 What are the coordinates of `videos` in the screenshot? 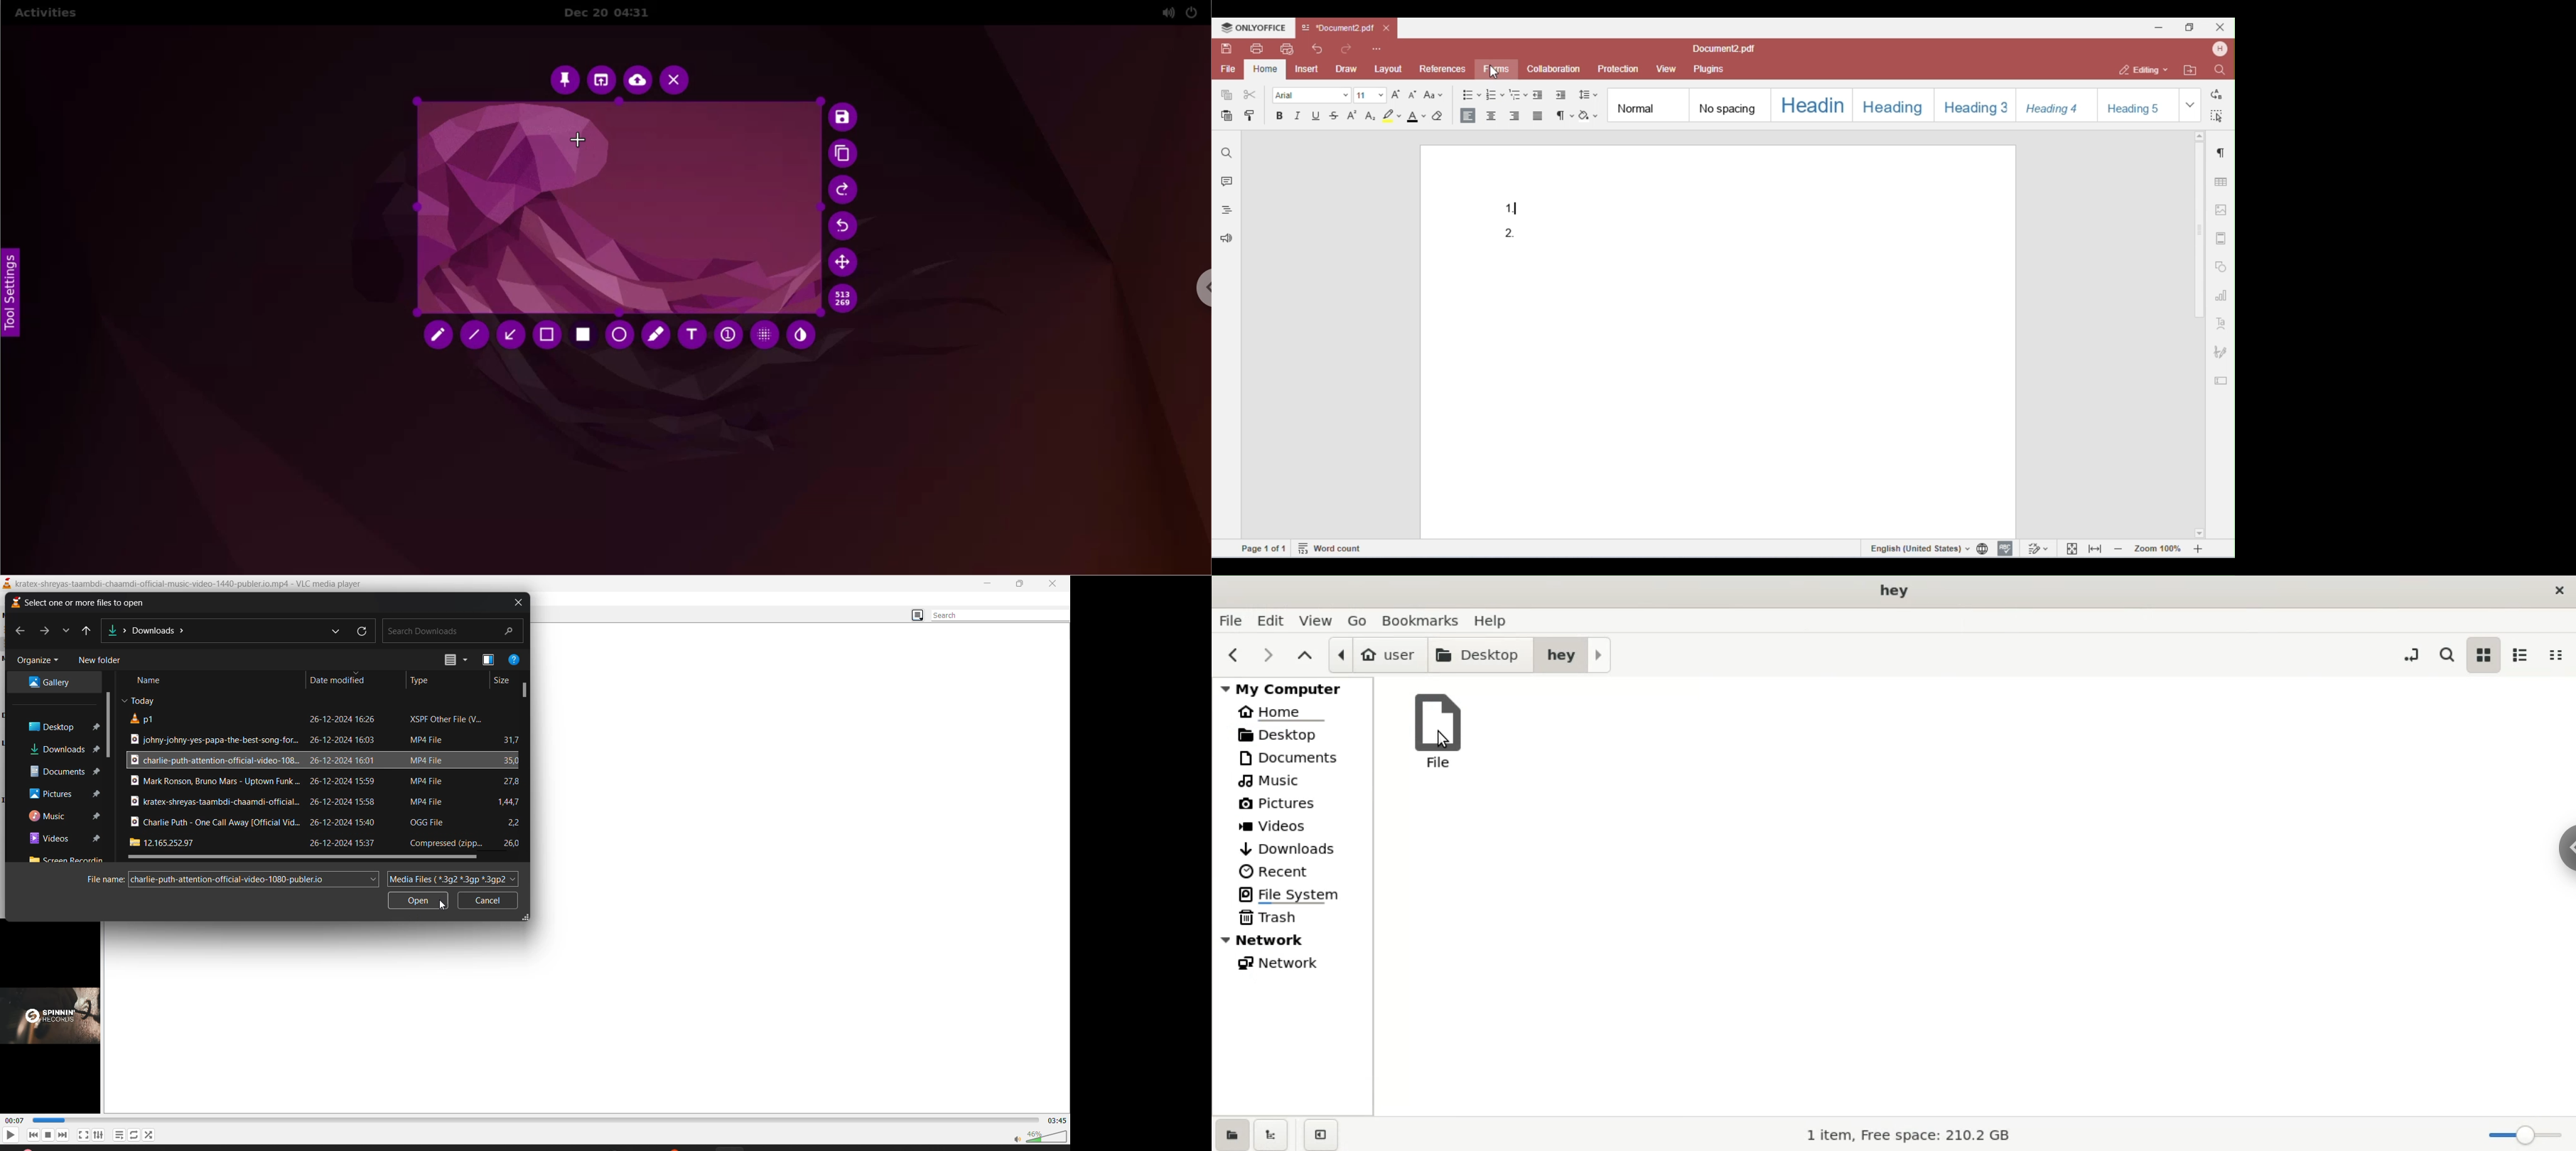 It's located at (67, 840).